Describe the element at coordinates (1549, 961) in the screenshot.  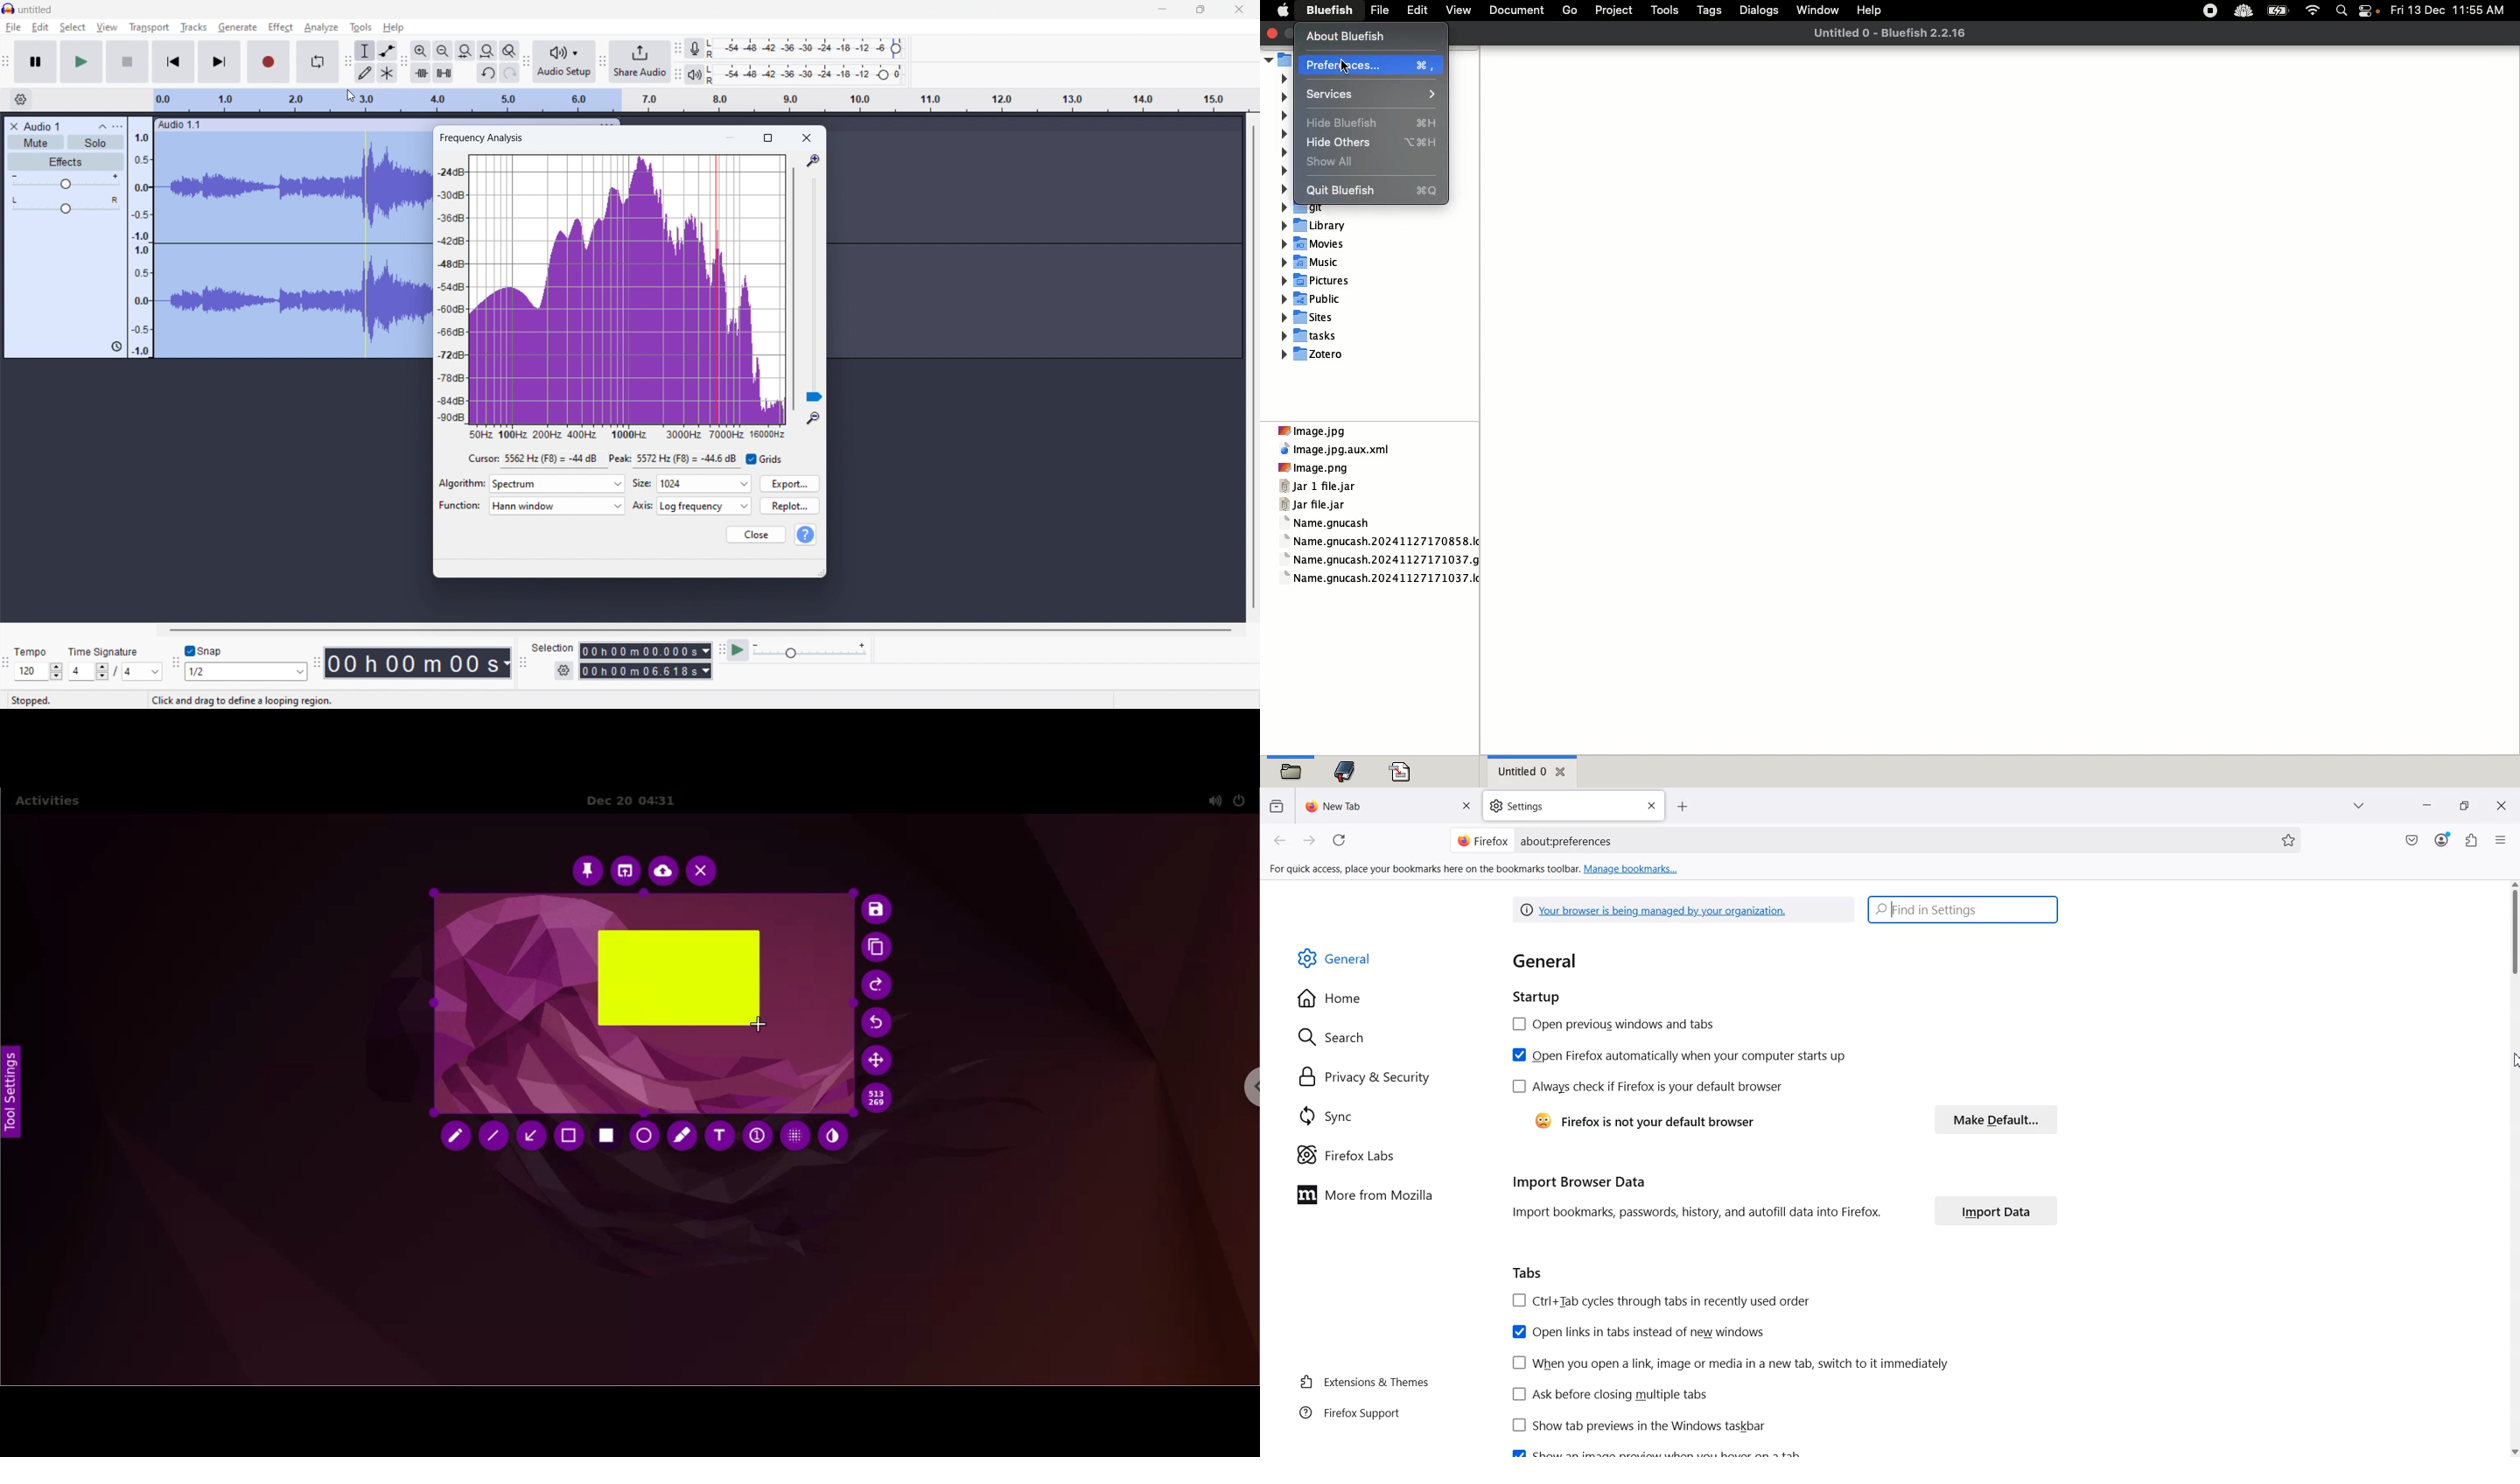
I see `General` at that location.